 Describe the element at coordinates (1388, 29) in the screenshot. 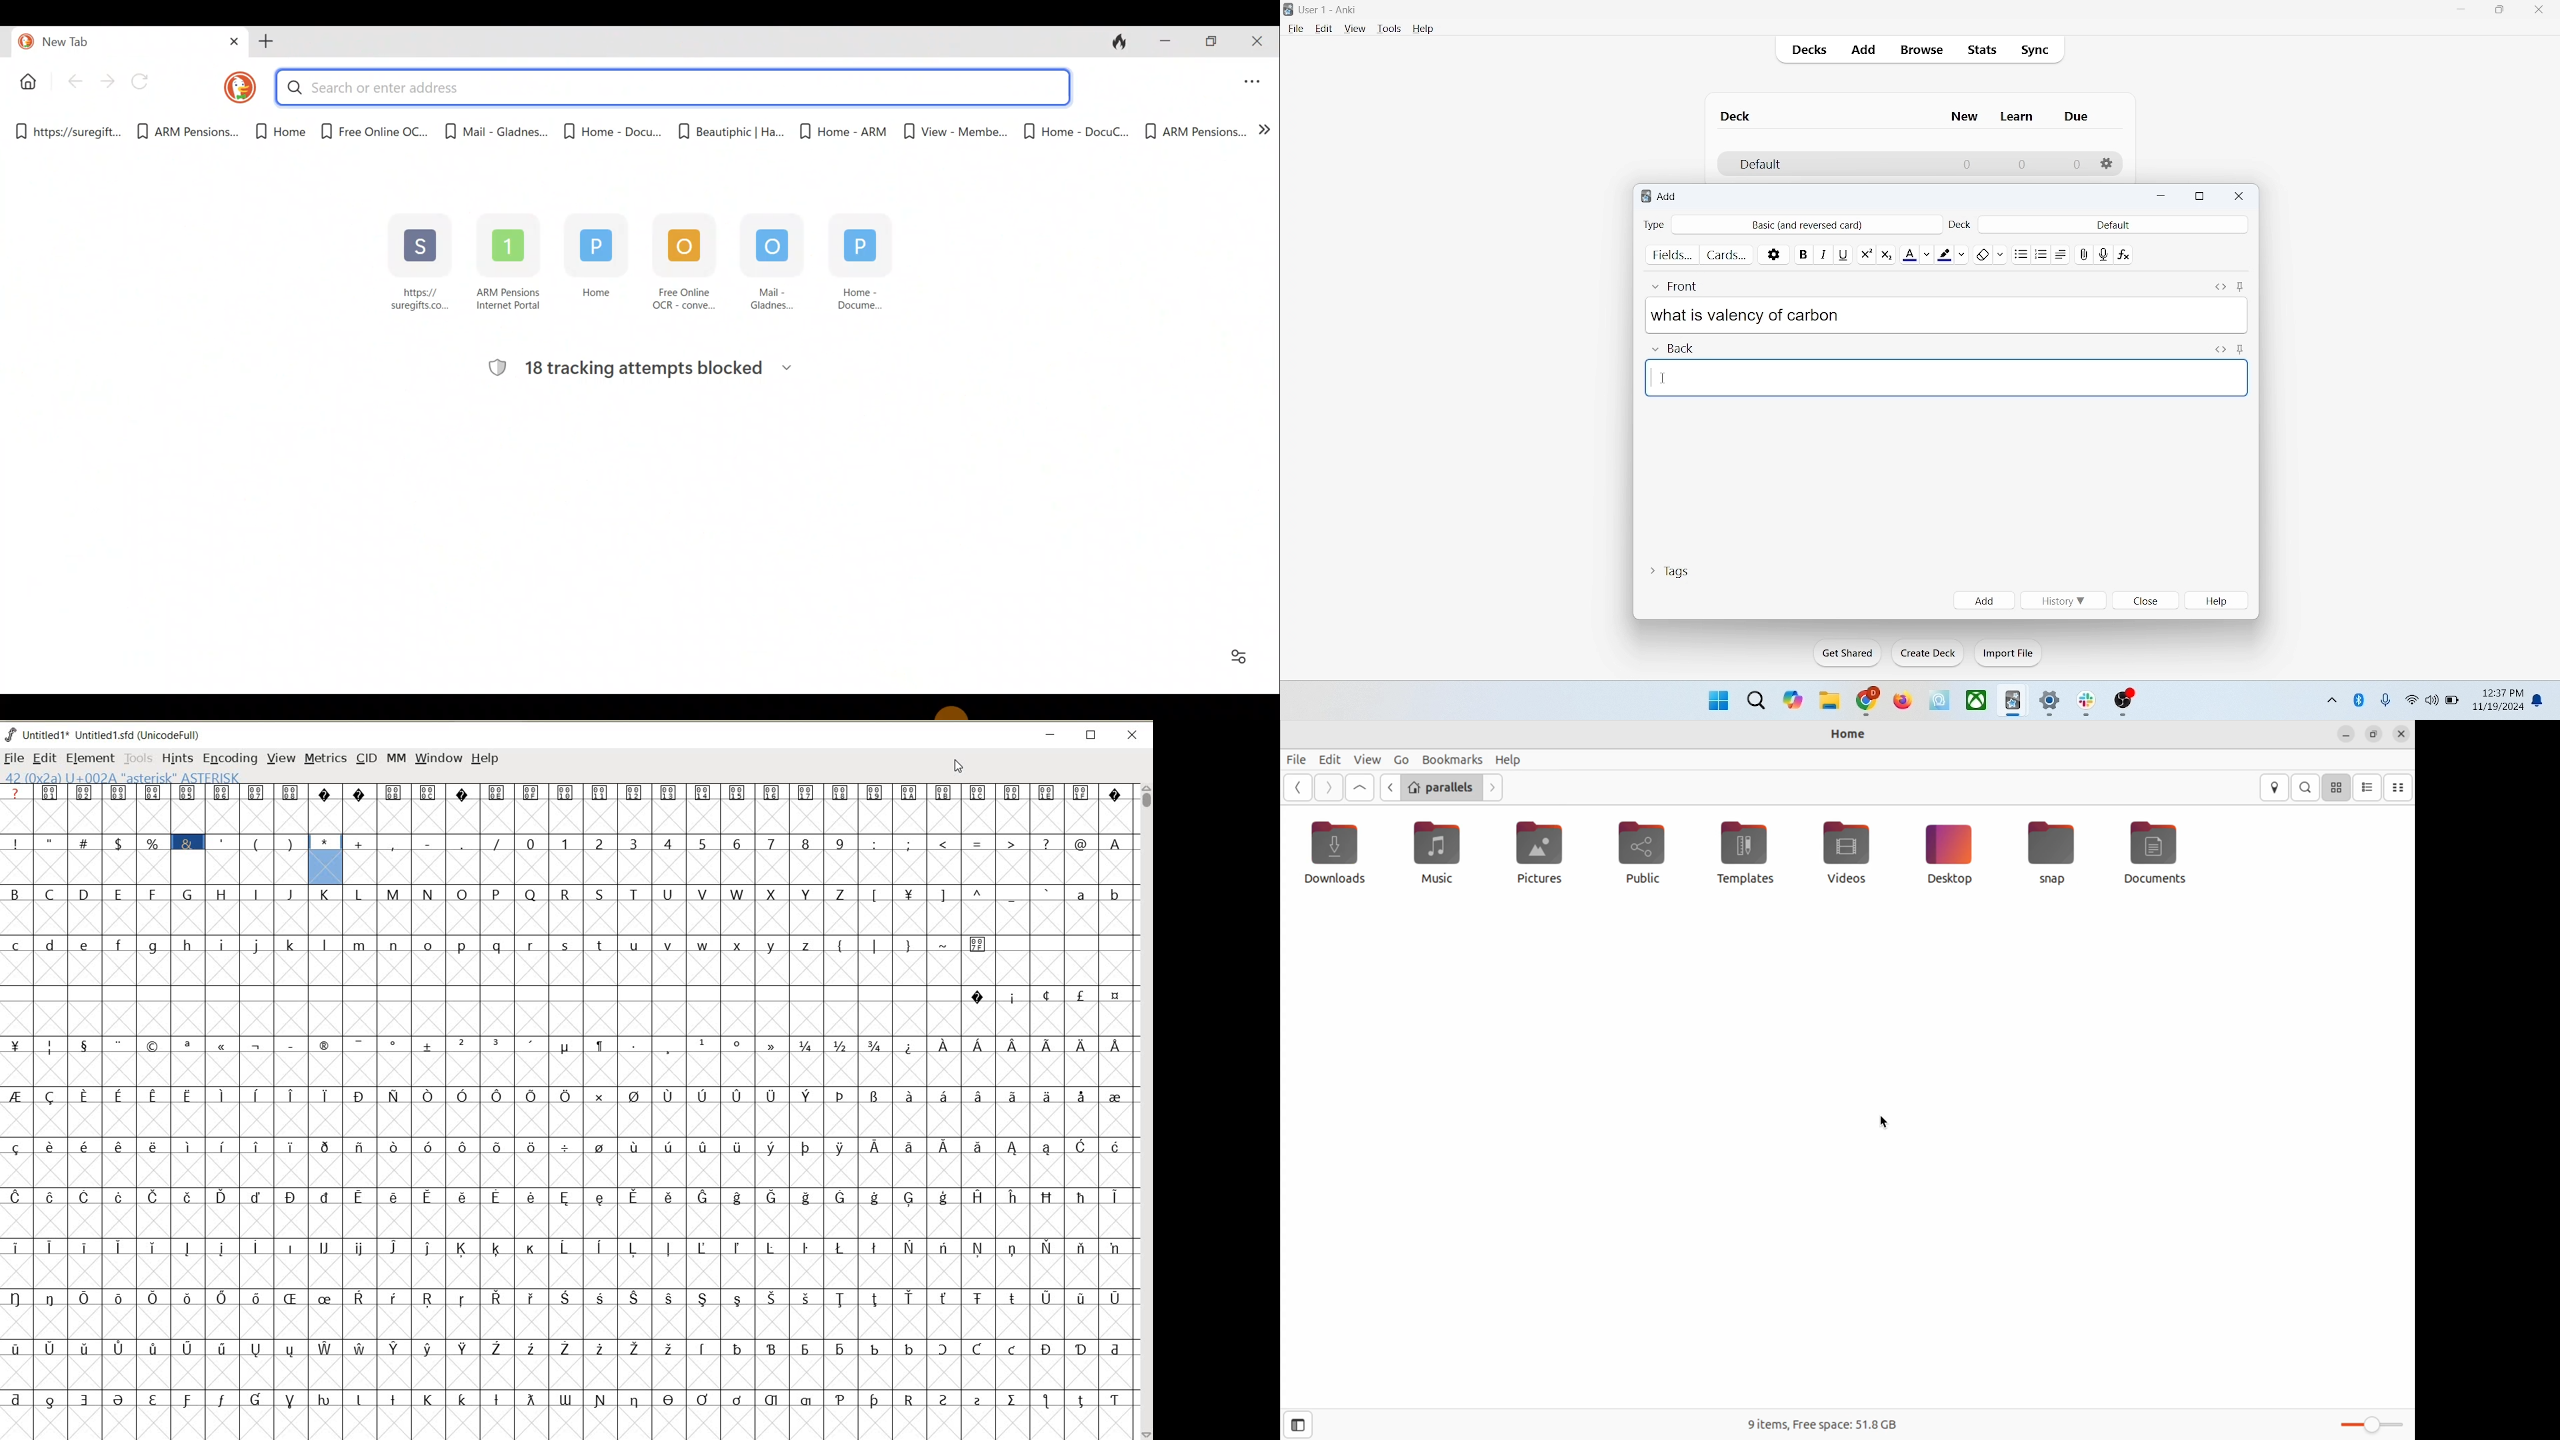

I see `tools` at that location.